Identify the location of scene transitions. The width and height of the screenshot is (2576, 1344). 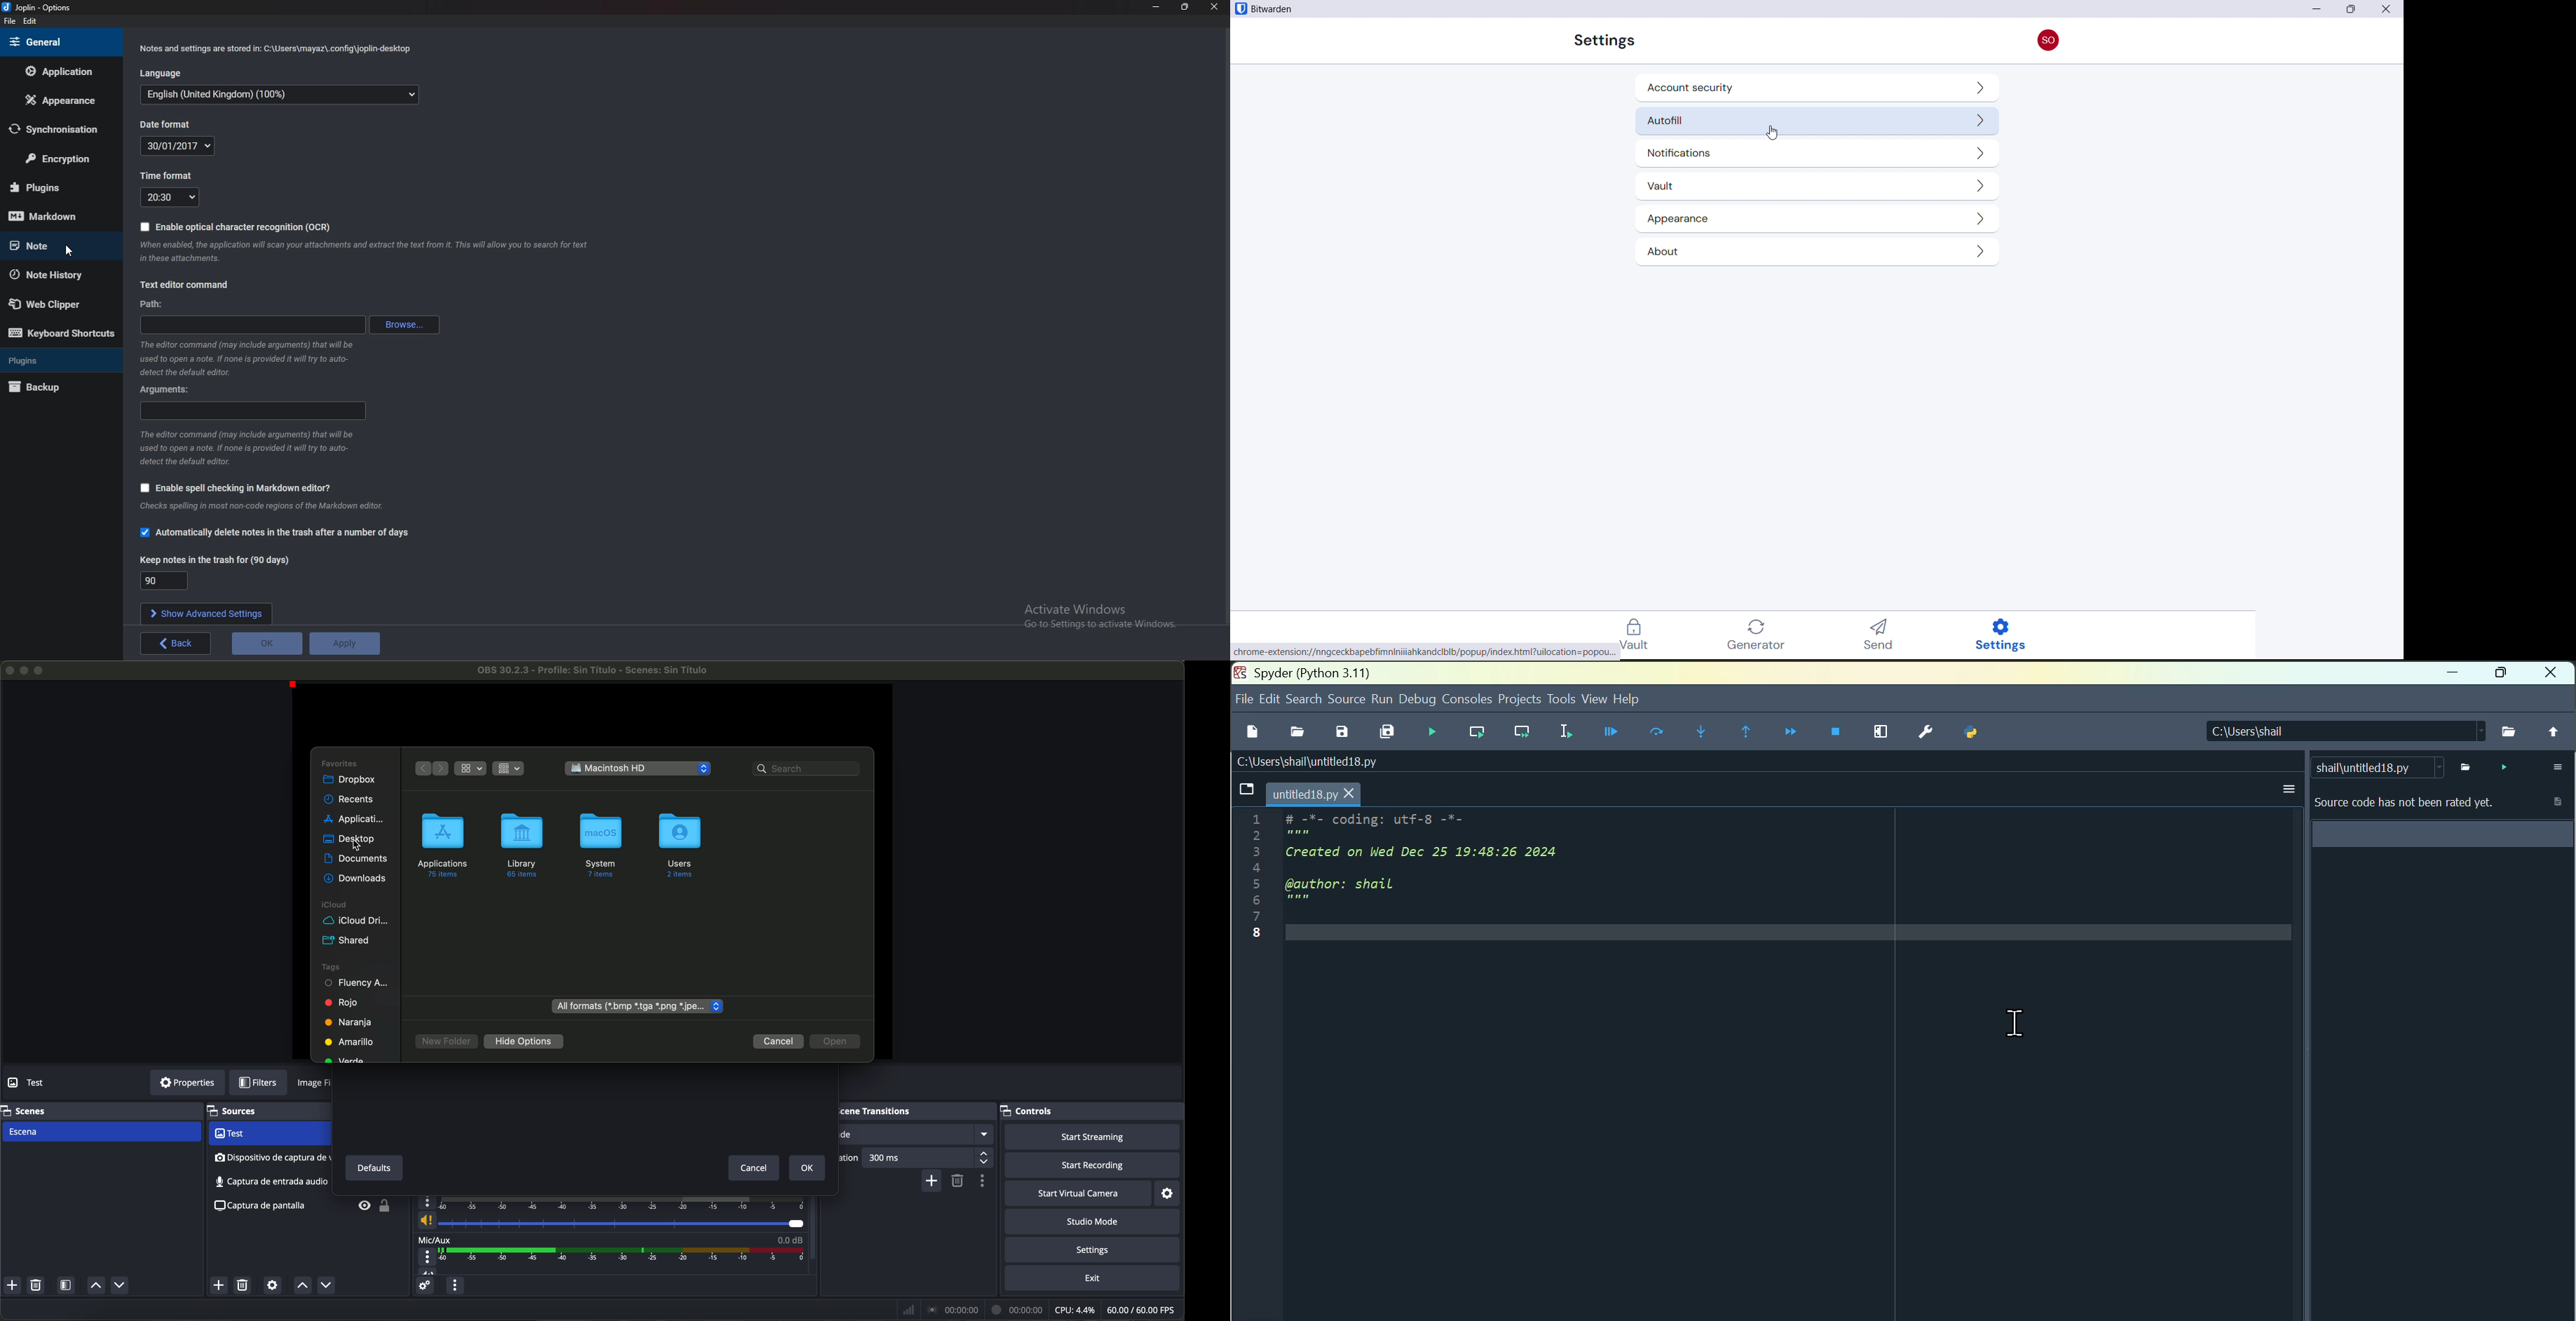
(890, 1111).